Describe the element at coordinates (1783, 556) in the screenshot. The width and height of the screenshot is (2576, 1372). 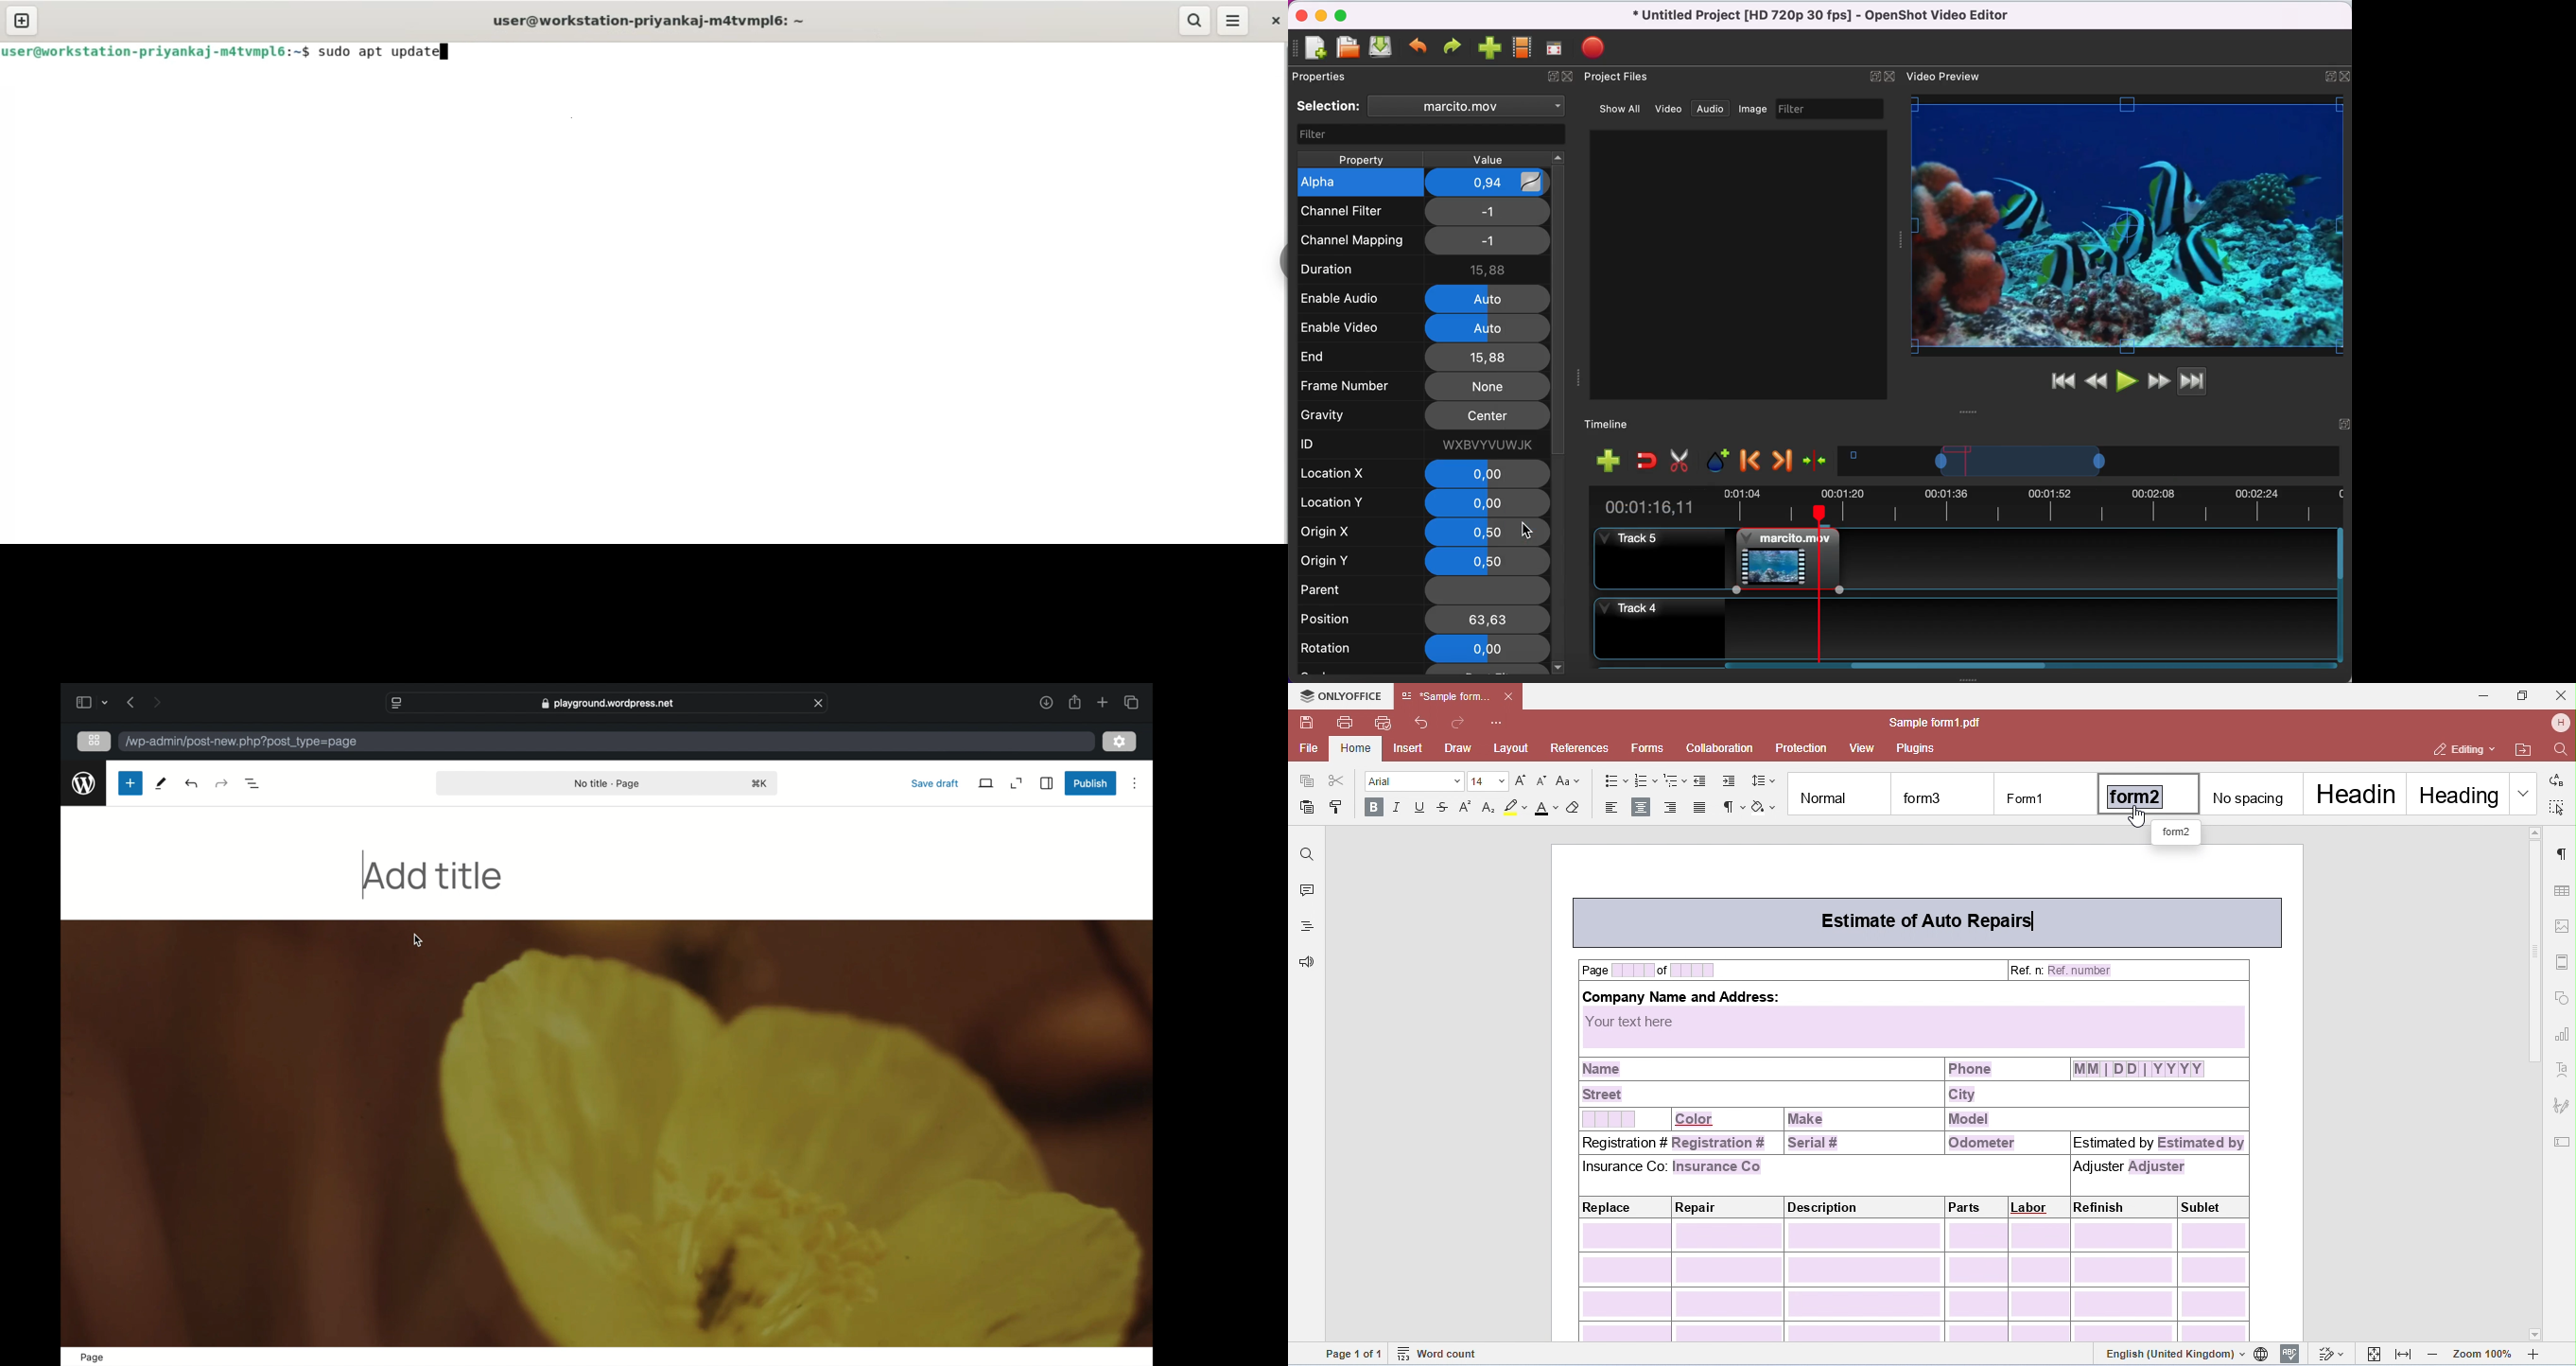
I see `video clip` at that location.